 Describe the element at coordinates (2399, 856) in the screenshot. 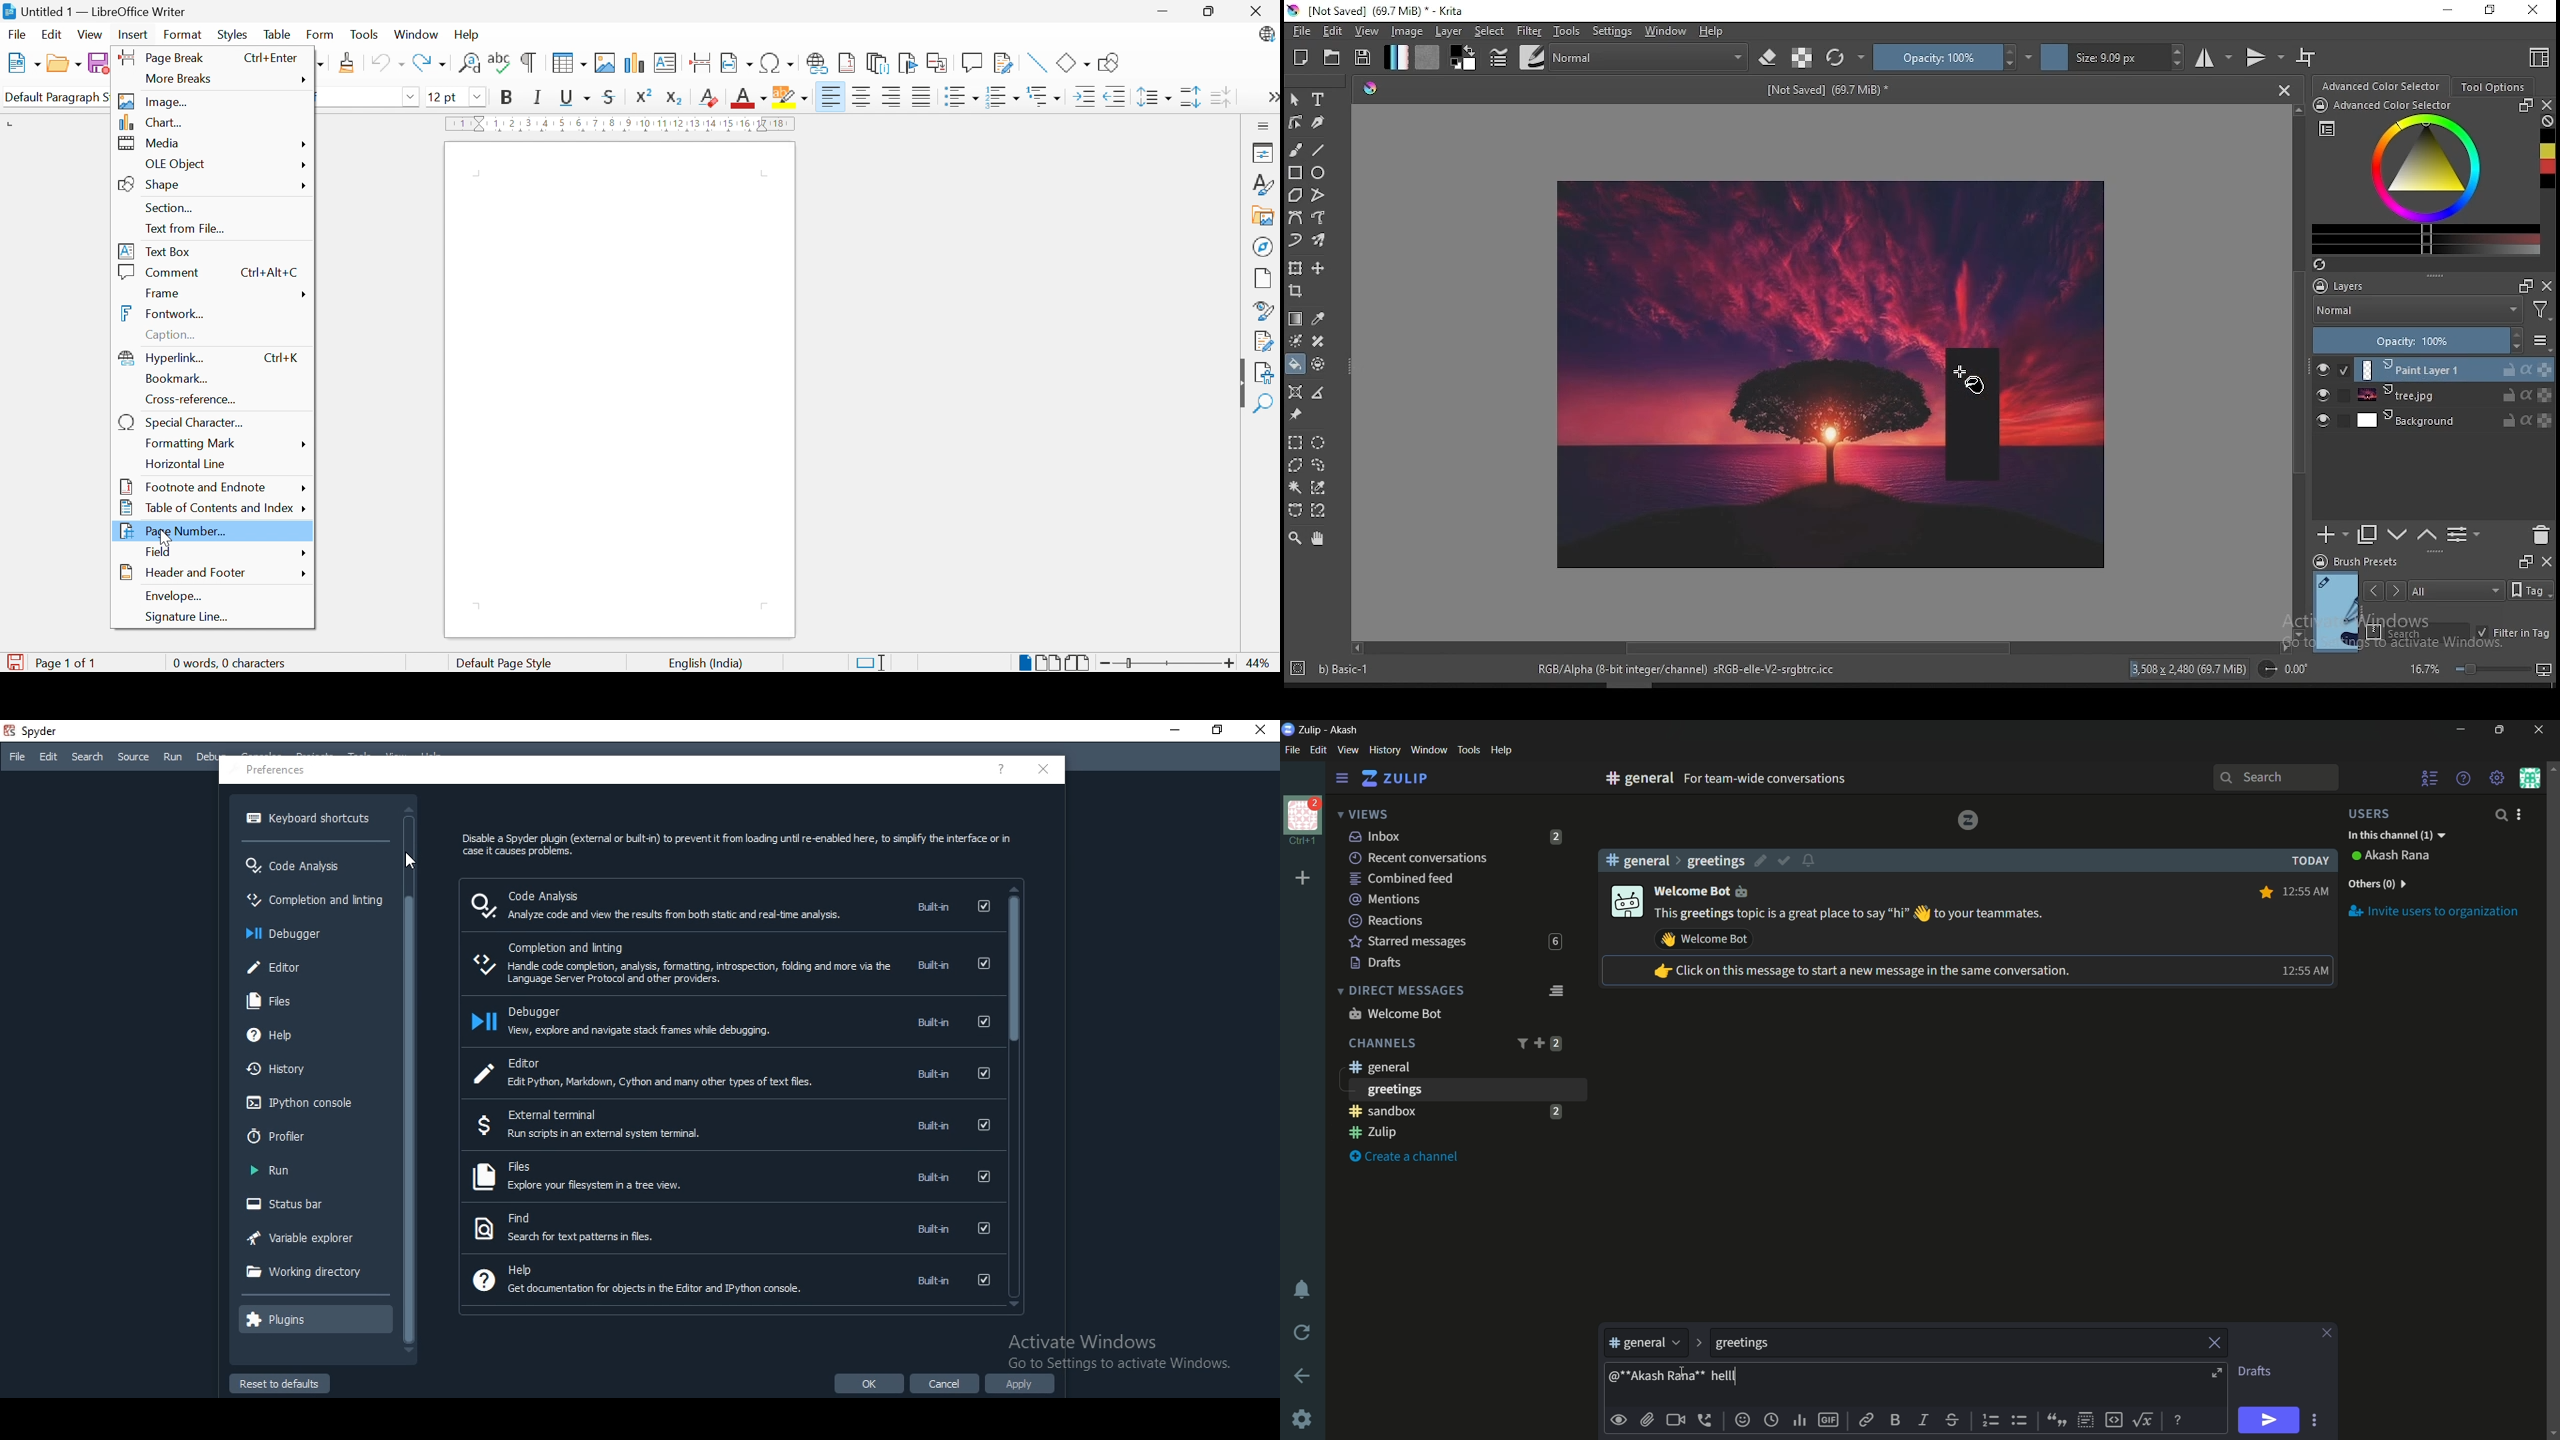

I see `Akash rana` at that location.